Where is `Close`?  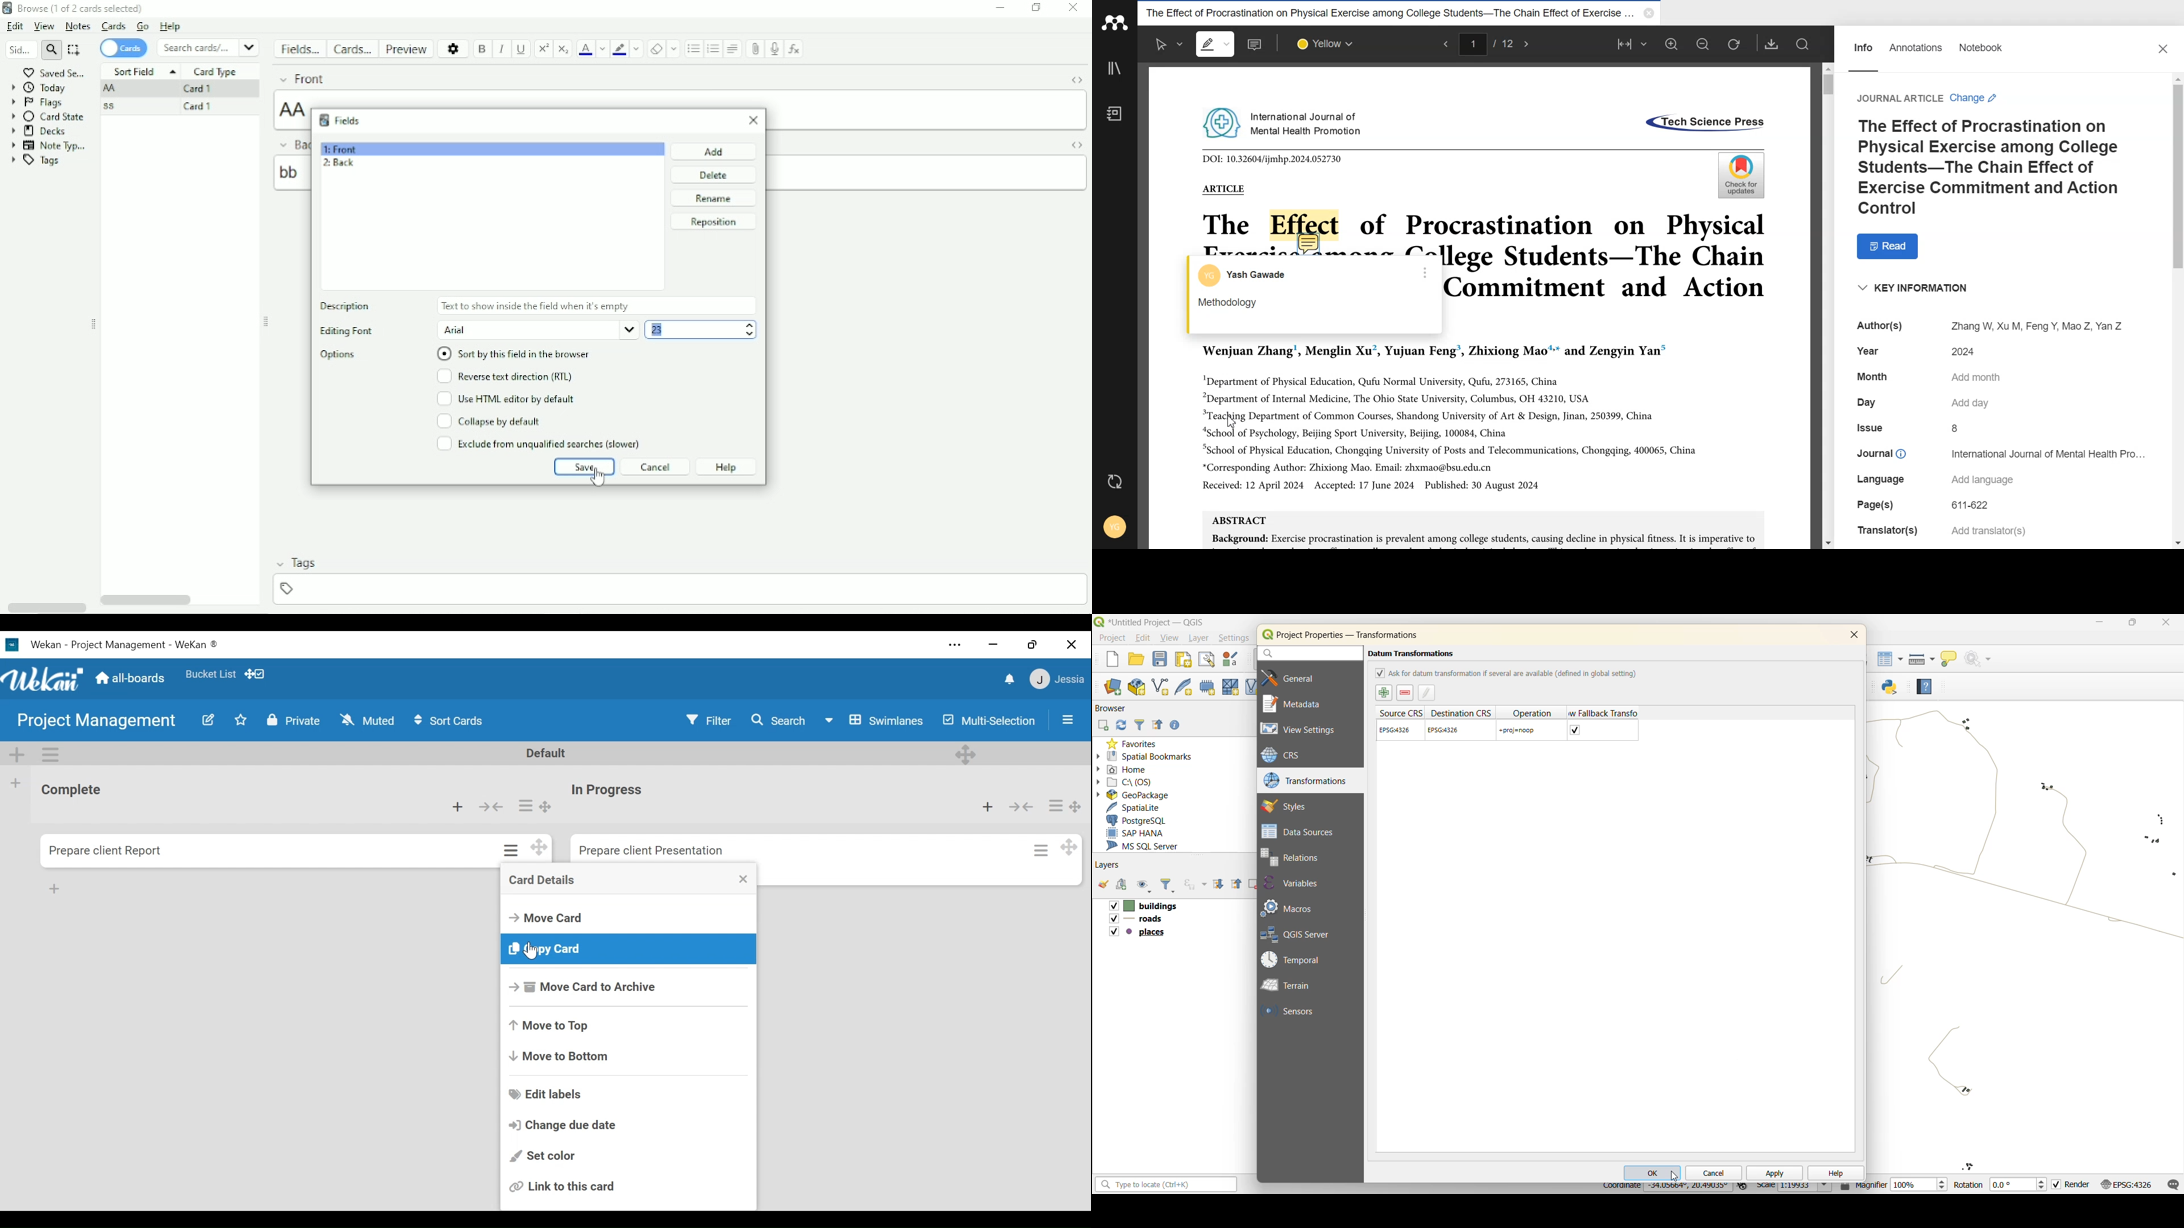 Close is located at coordinates (2165, 51).